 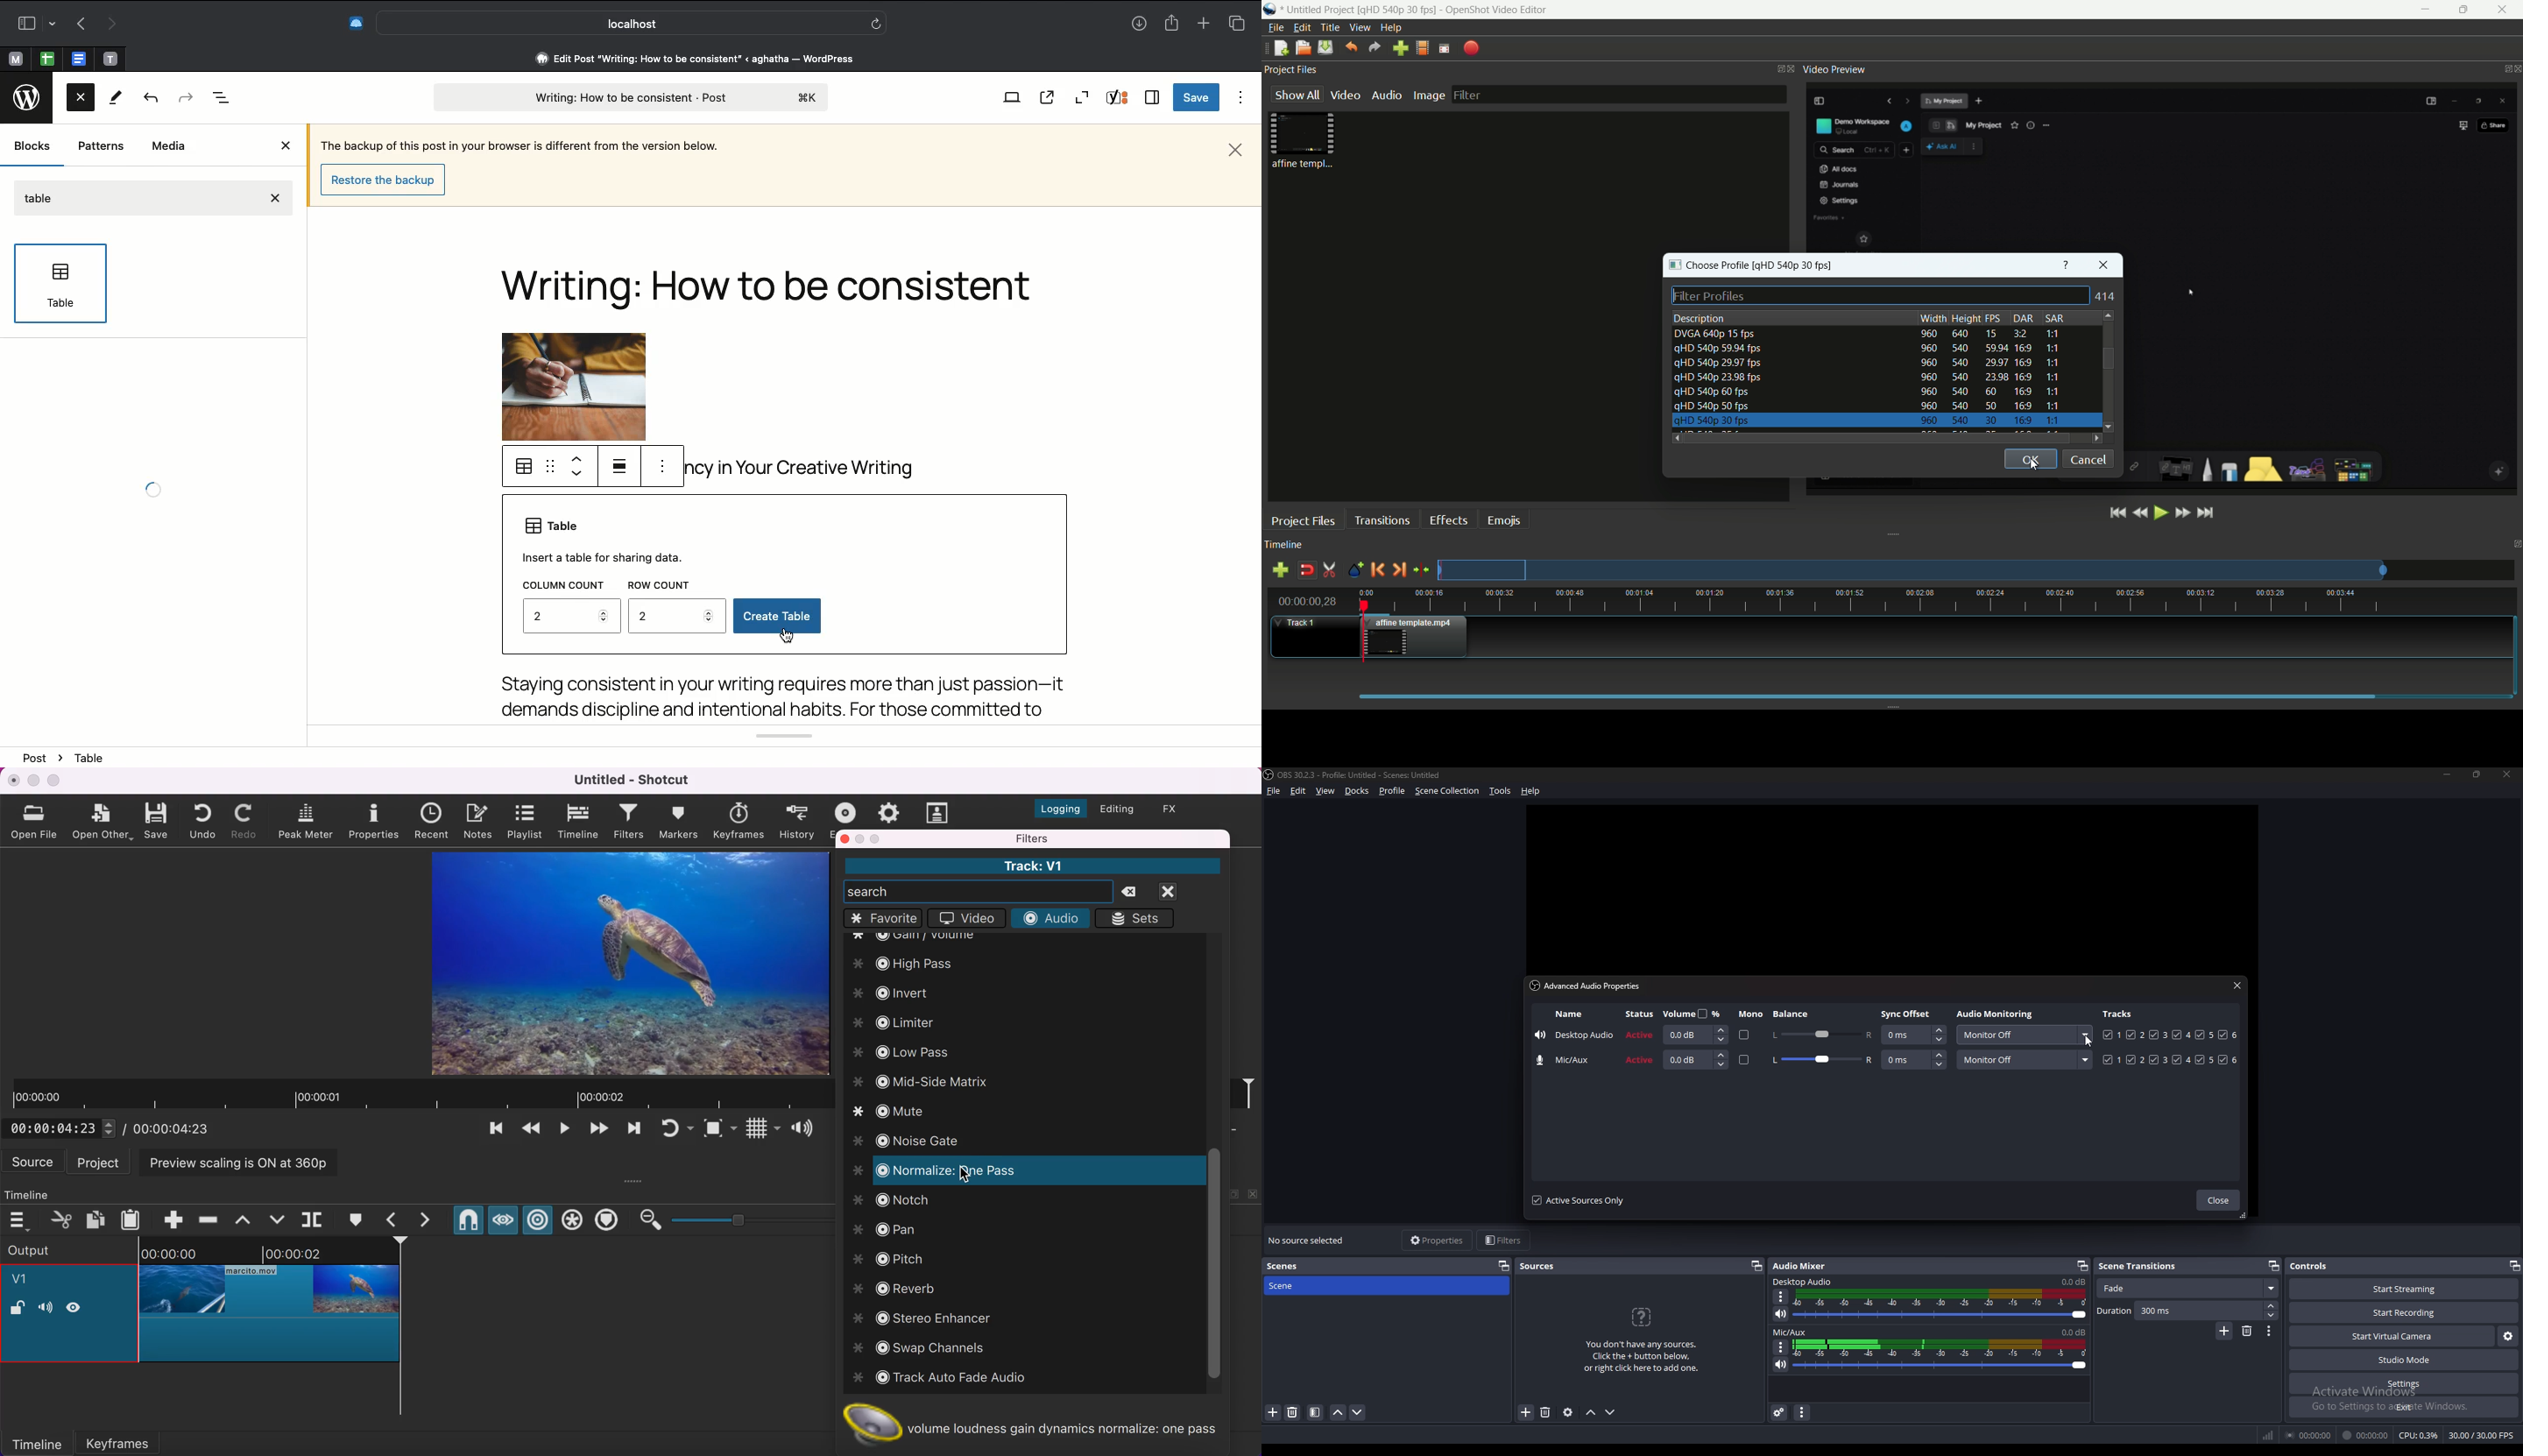 What do you see at coordinates (1779, 1413) in the screenshot?
I see `advanced audio properties` at bounding box center [1779, 1413].